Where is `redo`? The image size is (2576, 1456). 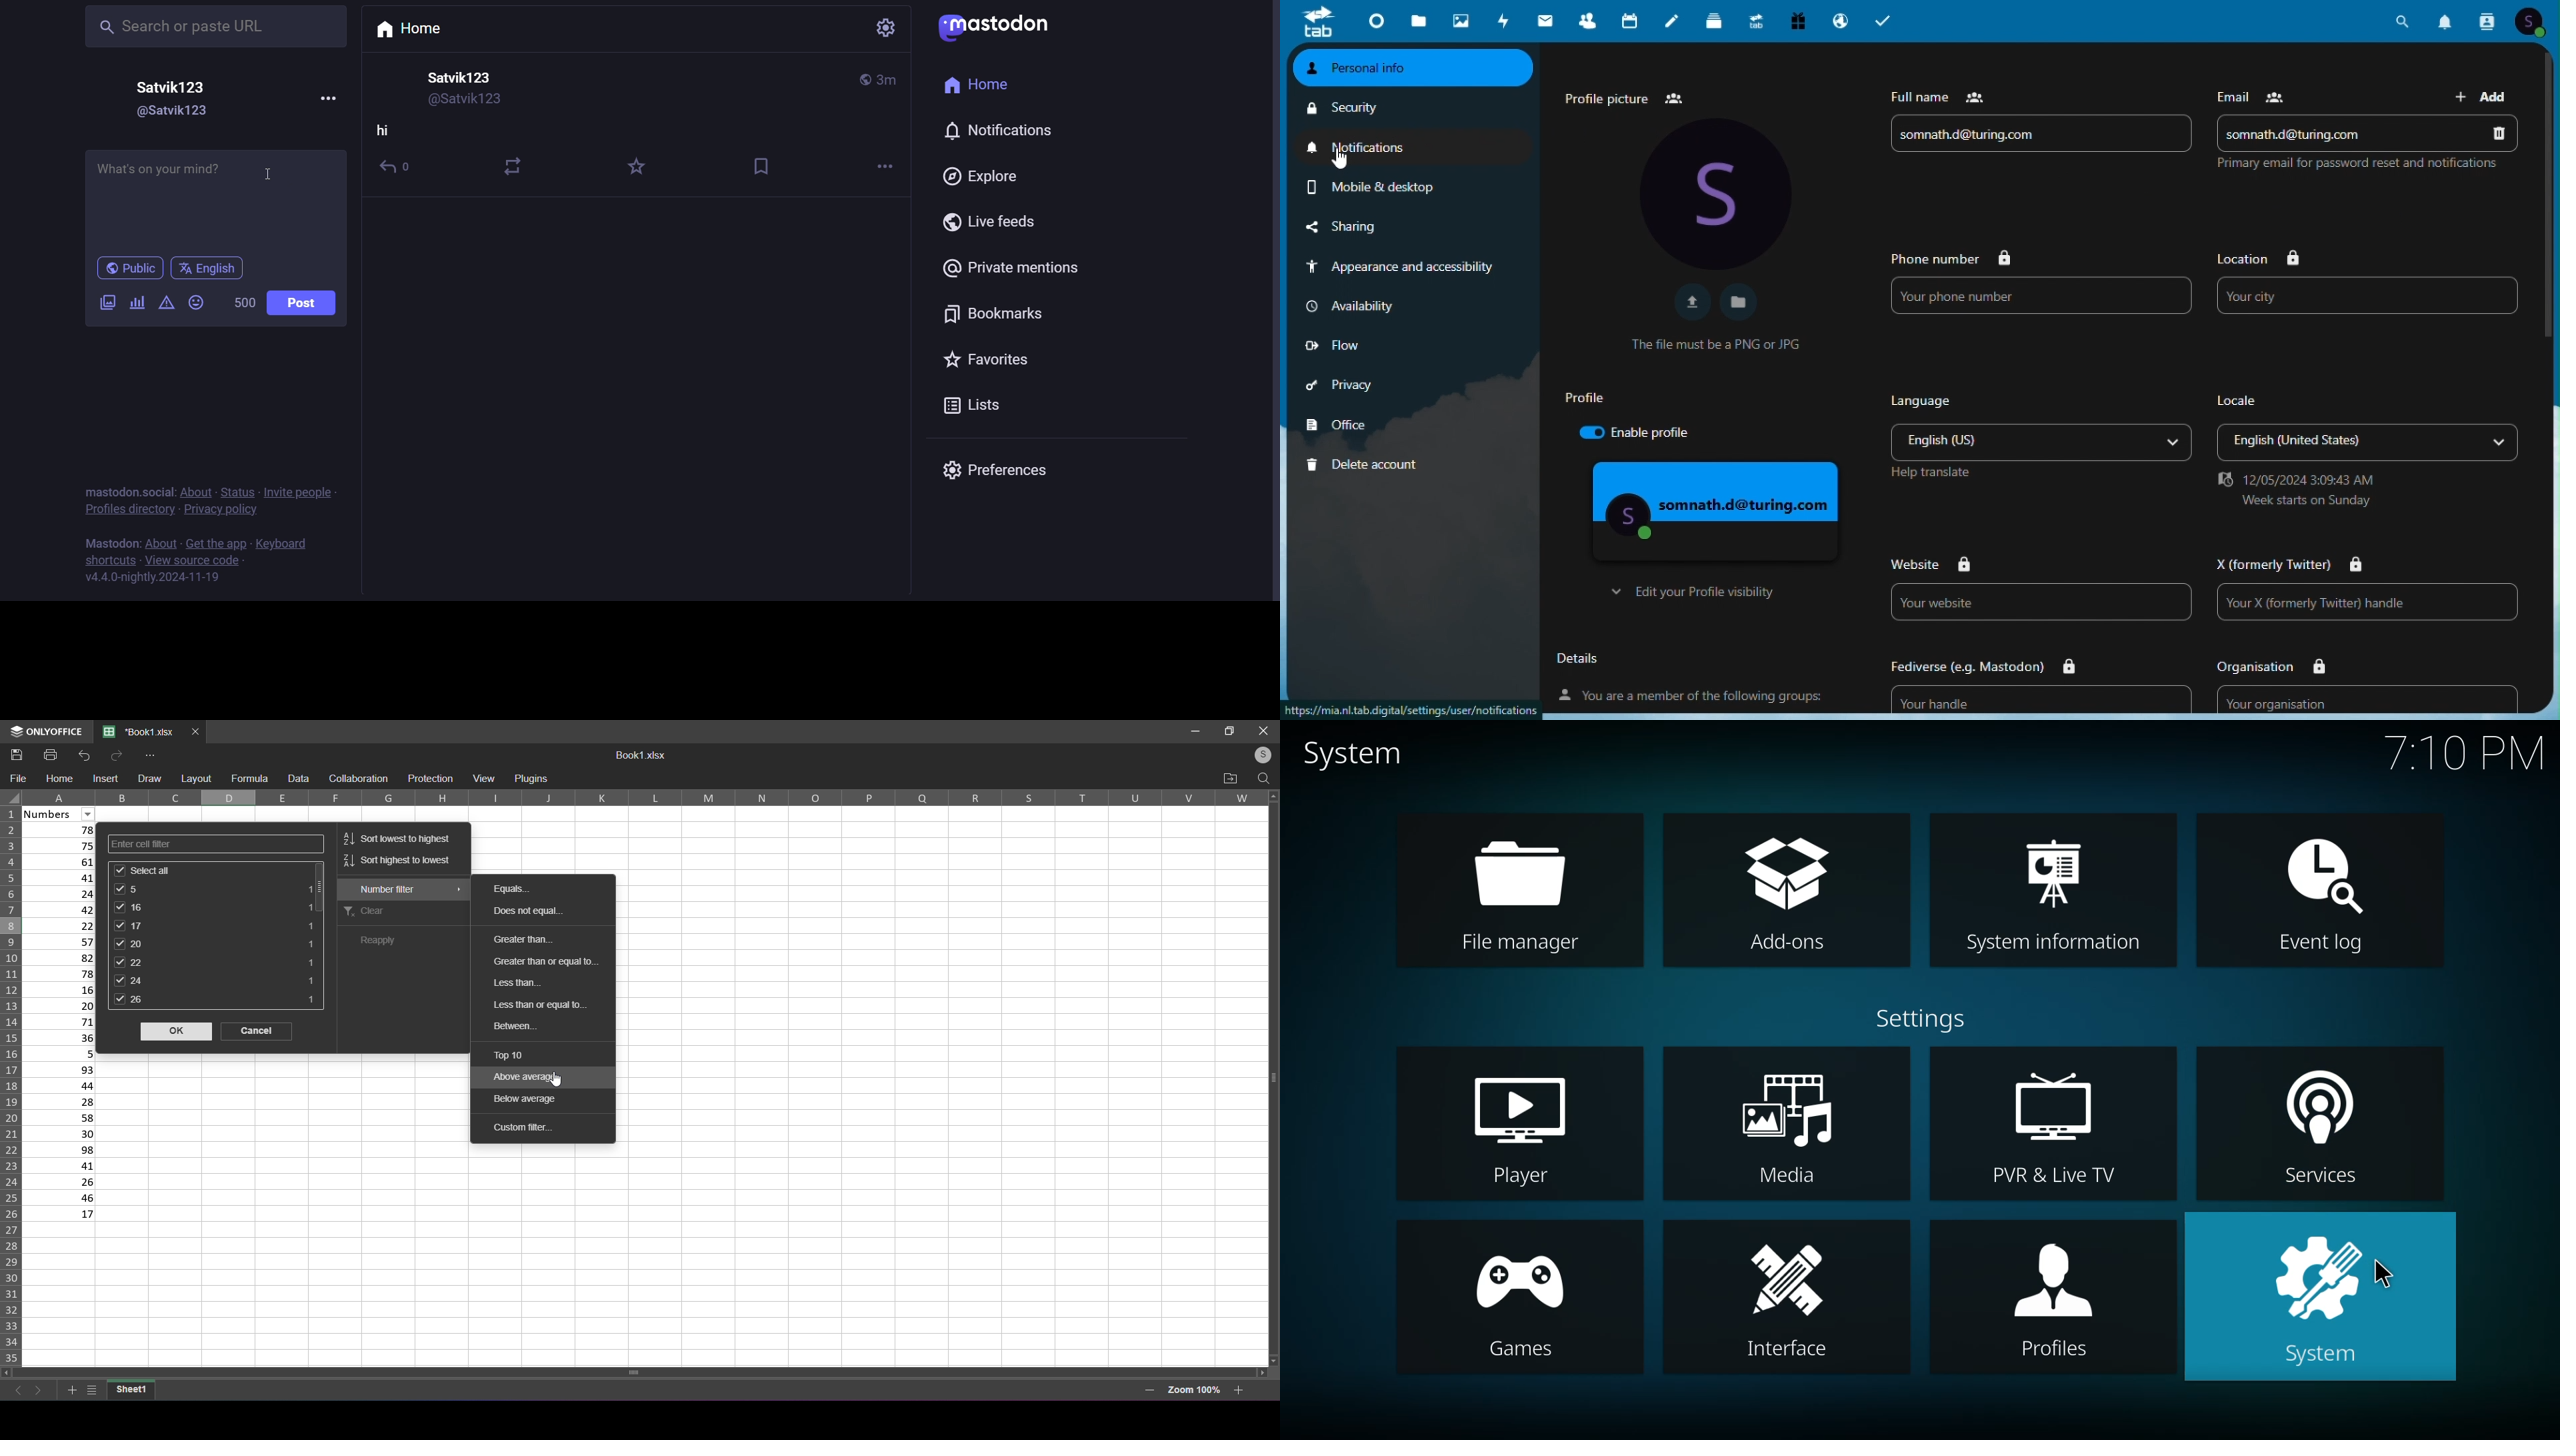
redo is located at coordinates (114, 755).